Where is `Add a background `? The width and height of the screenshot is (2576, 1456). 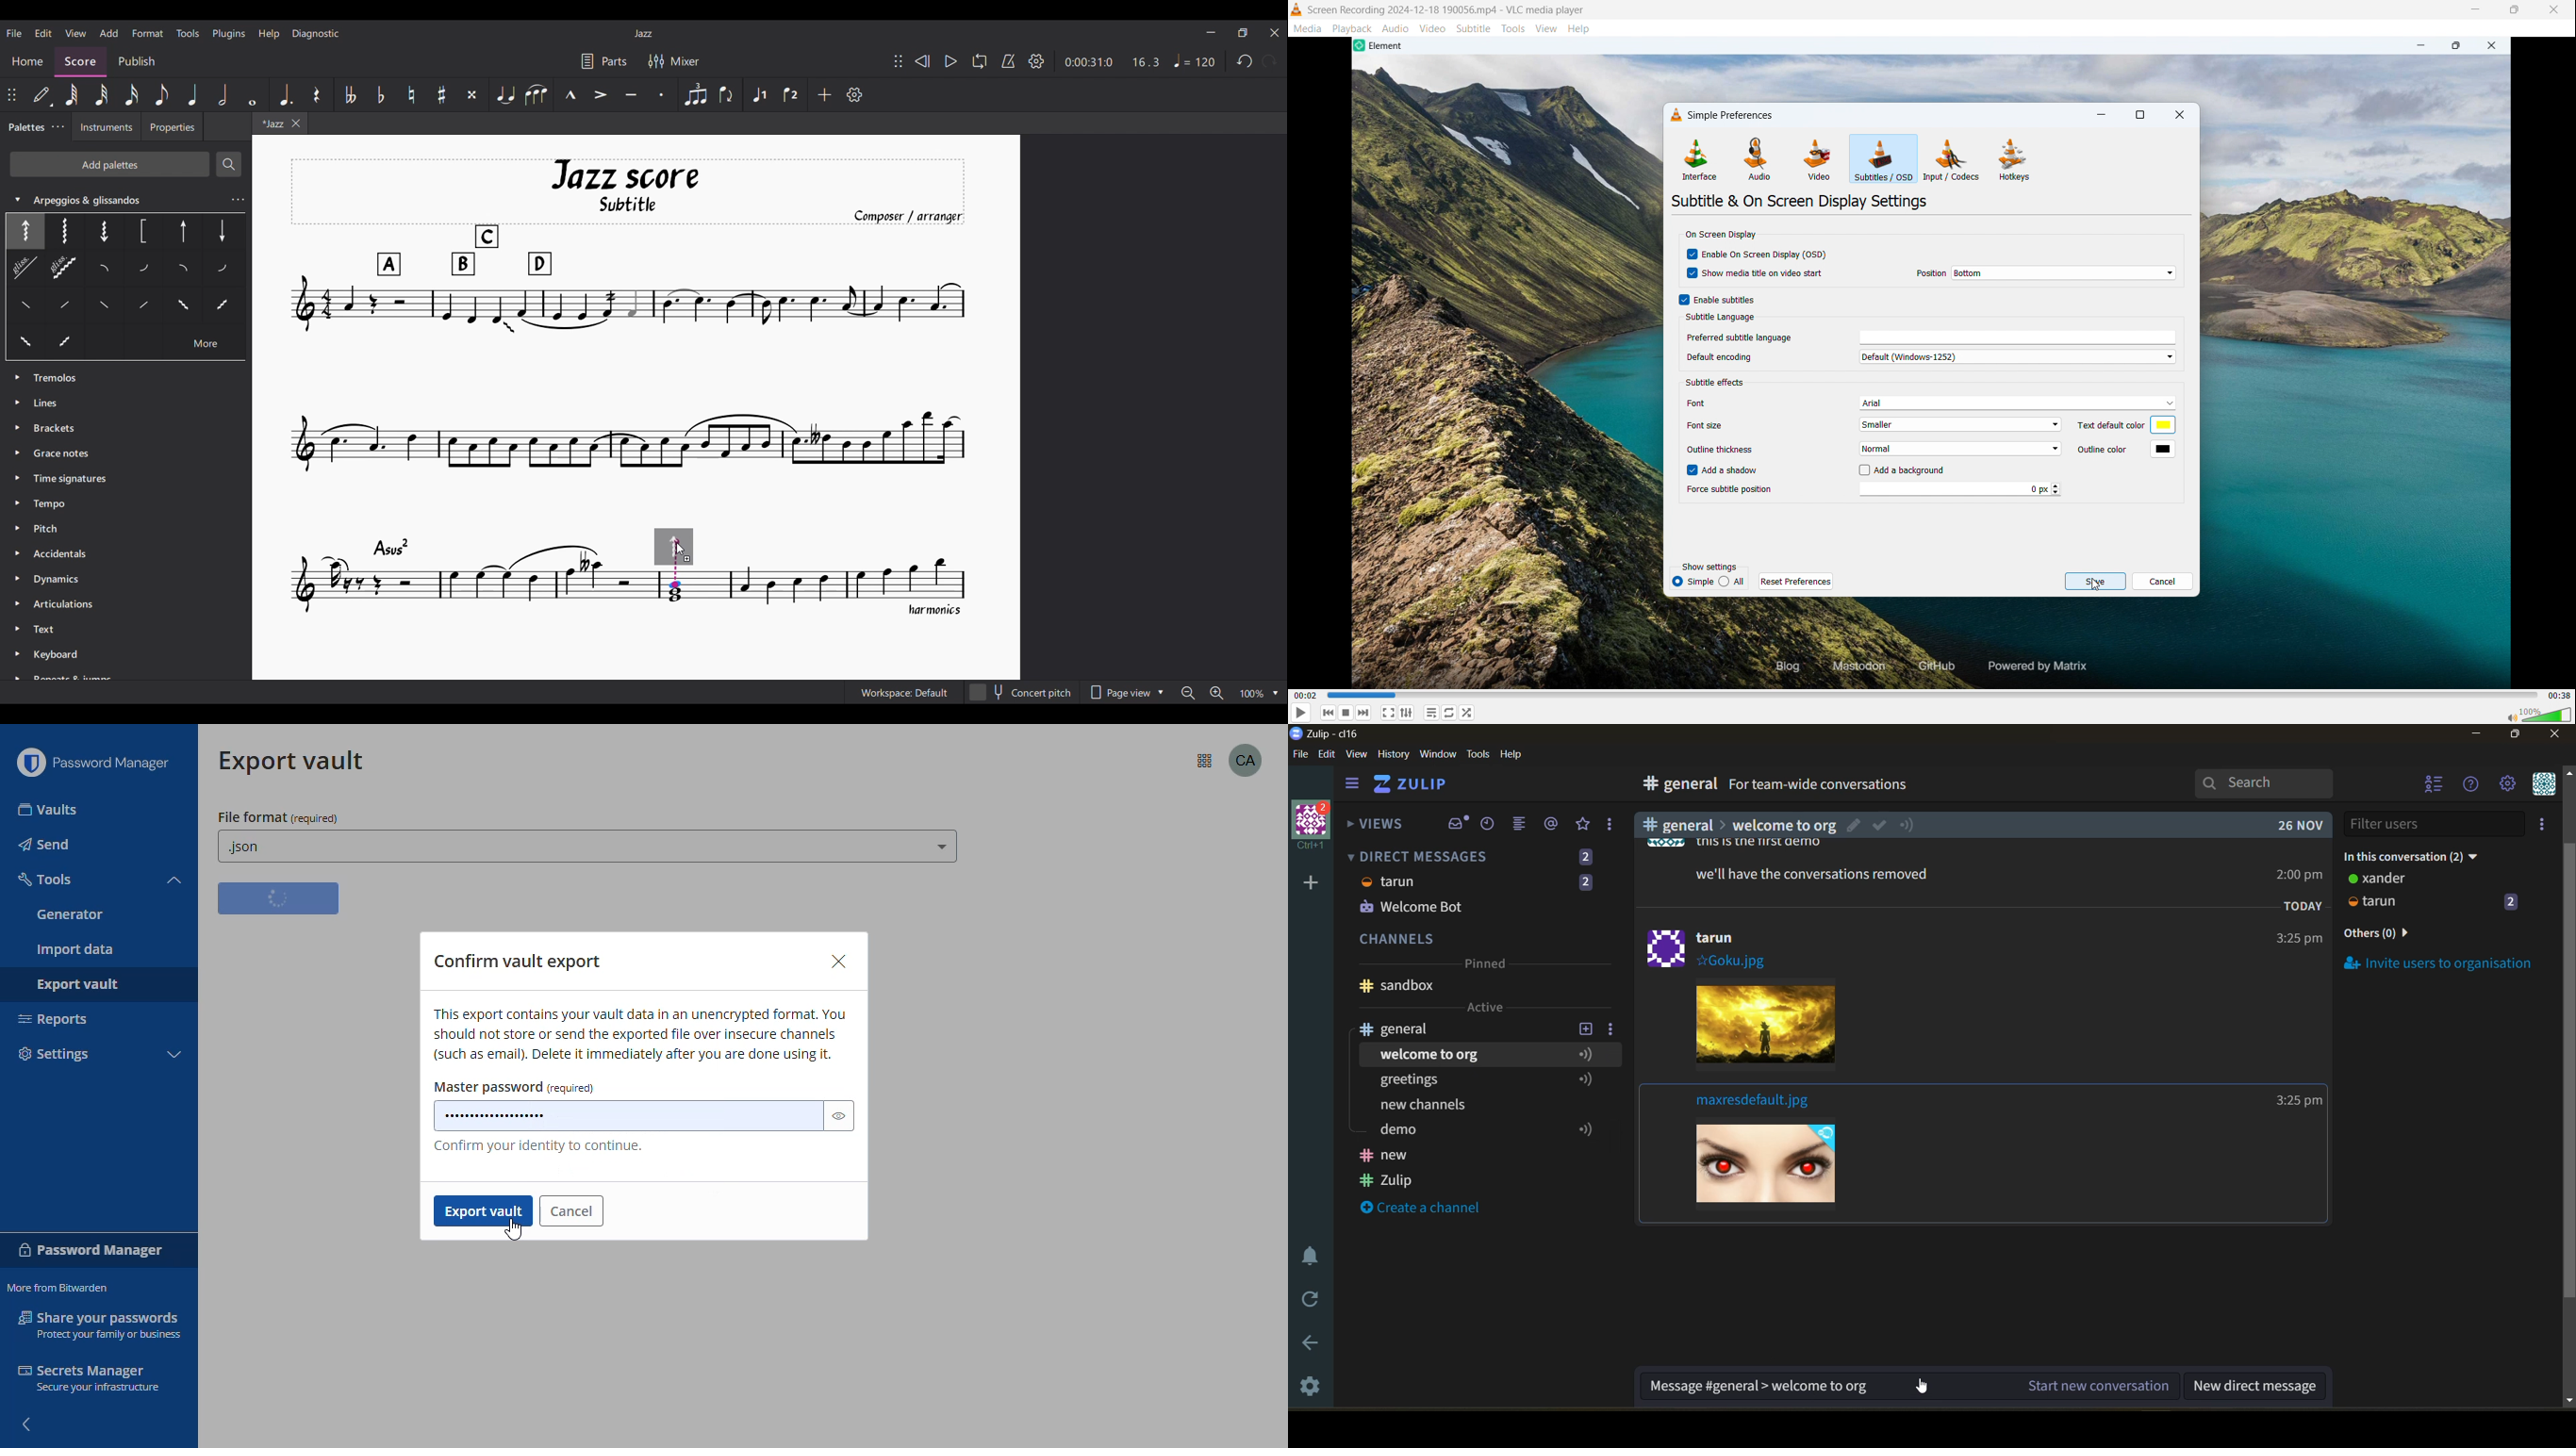
Add a background  is located at coordinates (1912, 471).